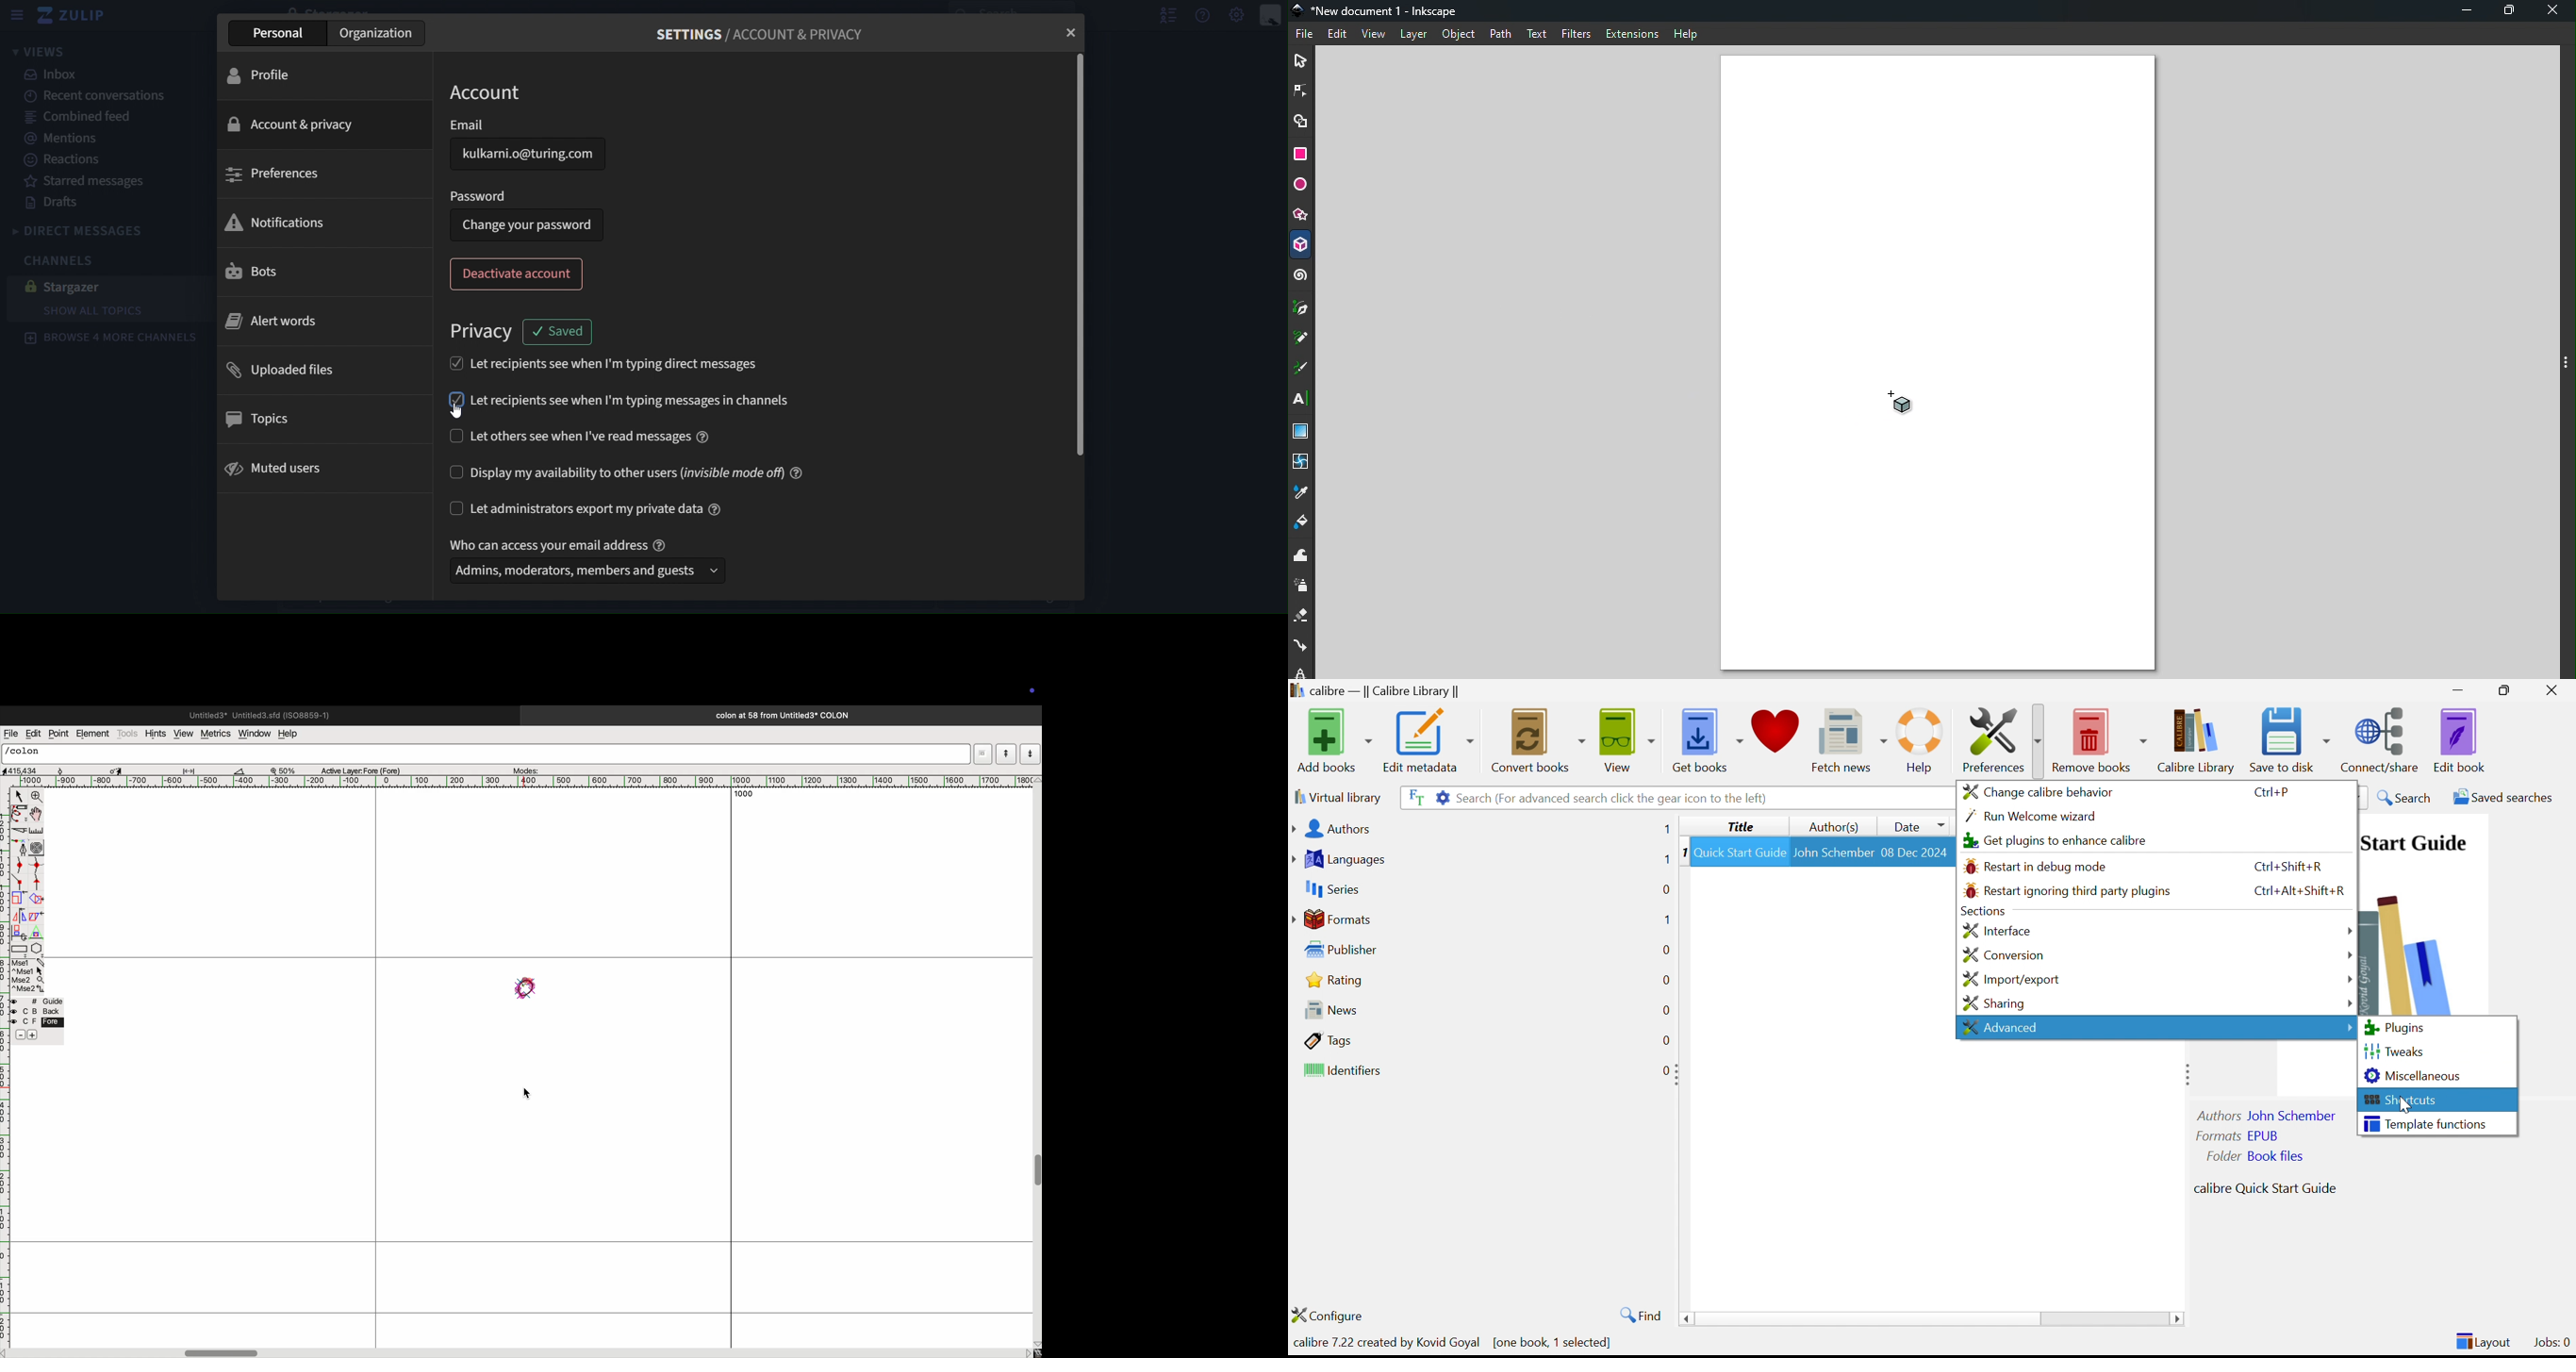 Image resolution: width=2576 pixels, height=1372 pixels. I want to click on settings/account and privacy, so click(780, 33).